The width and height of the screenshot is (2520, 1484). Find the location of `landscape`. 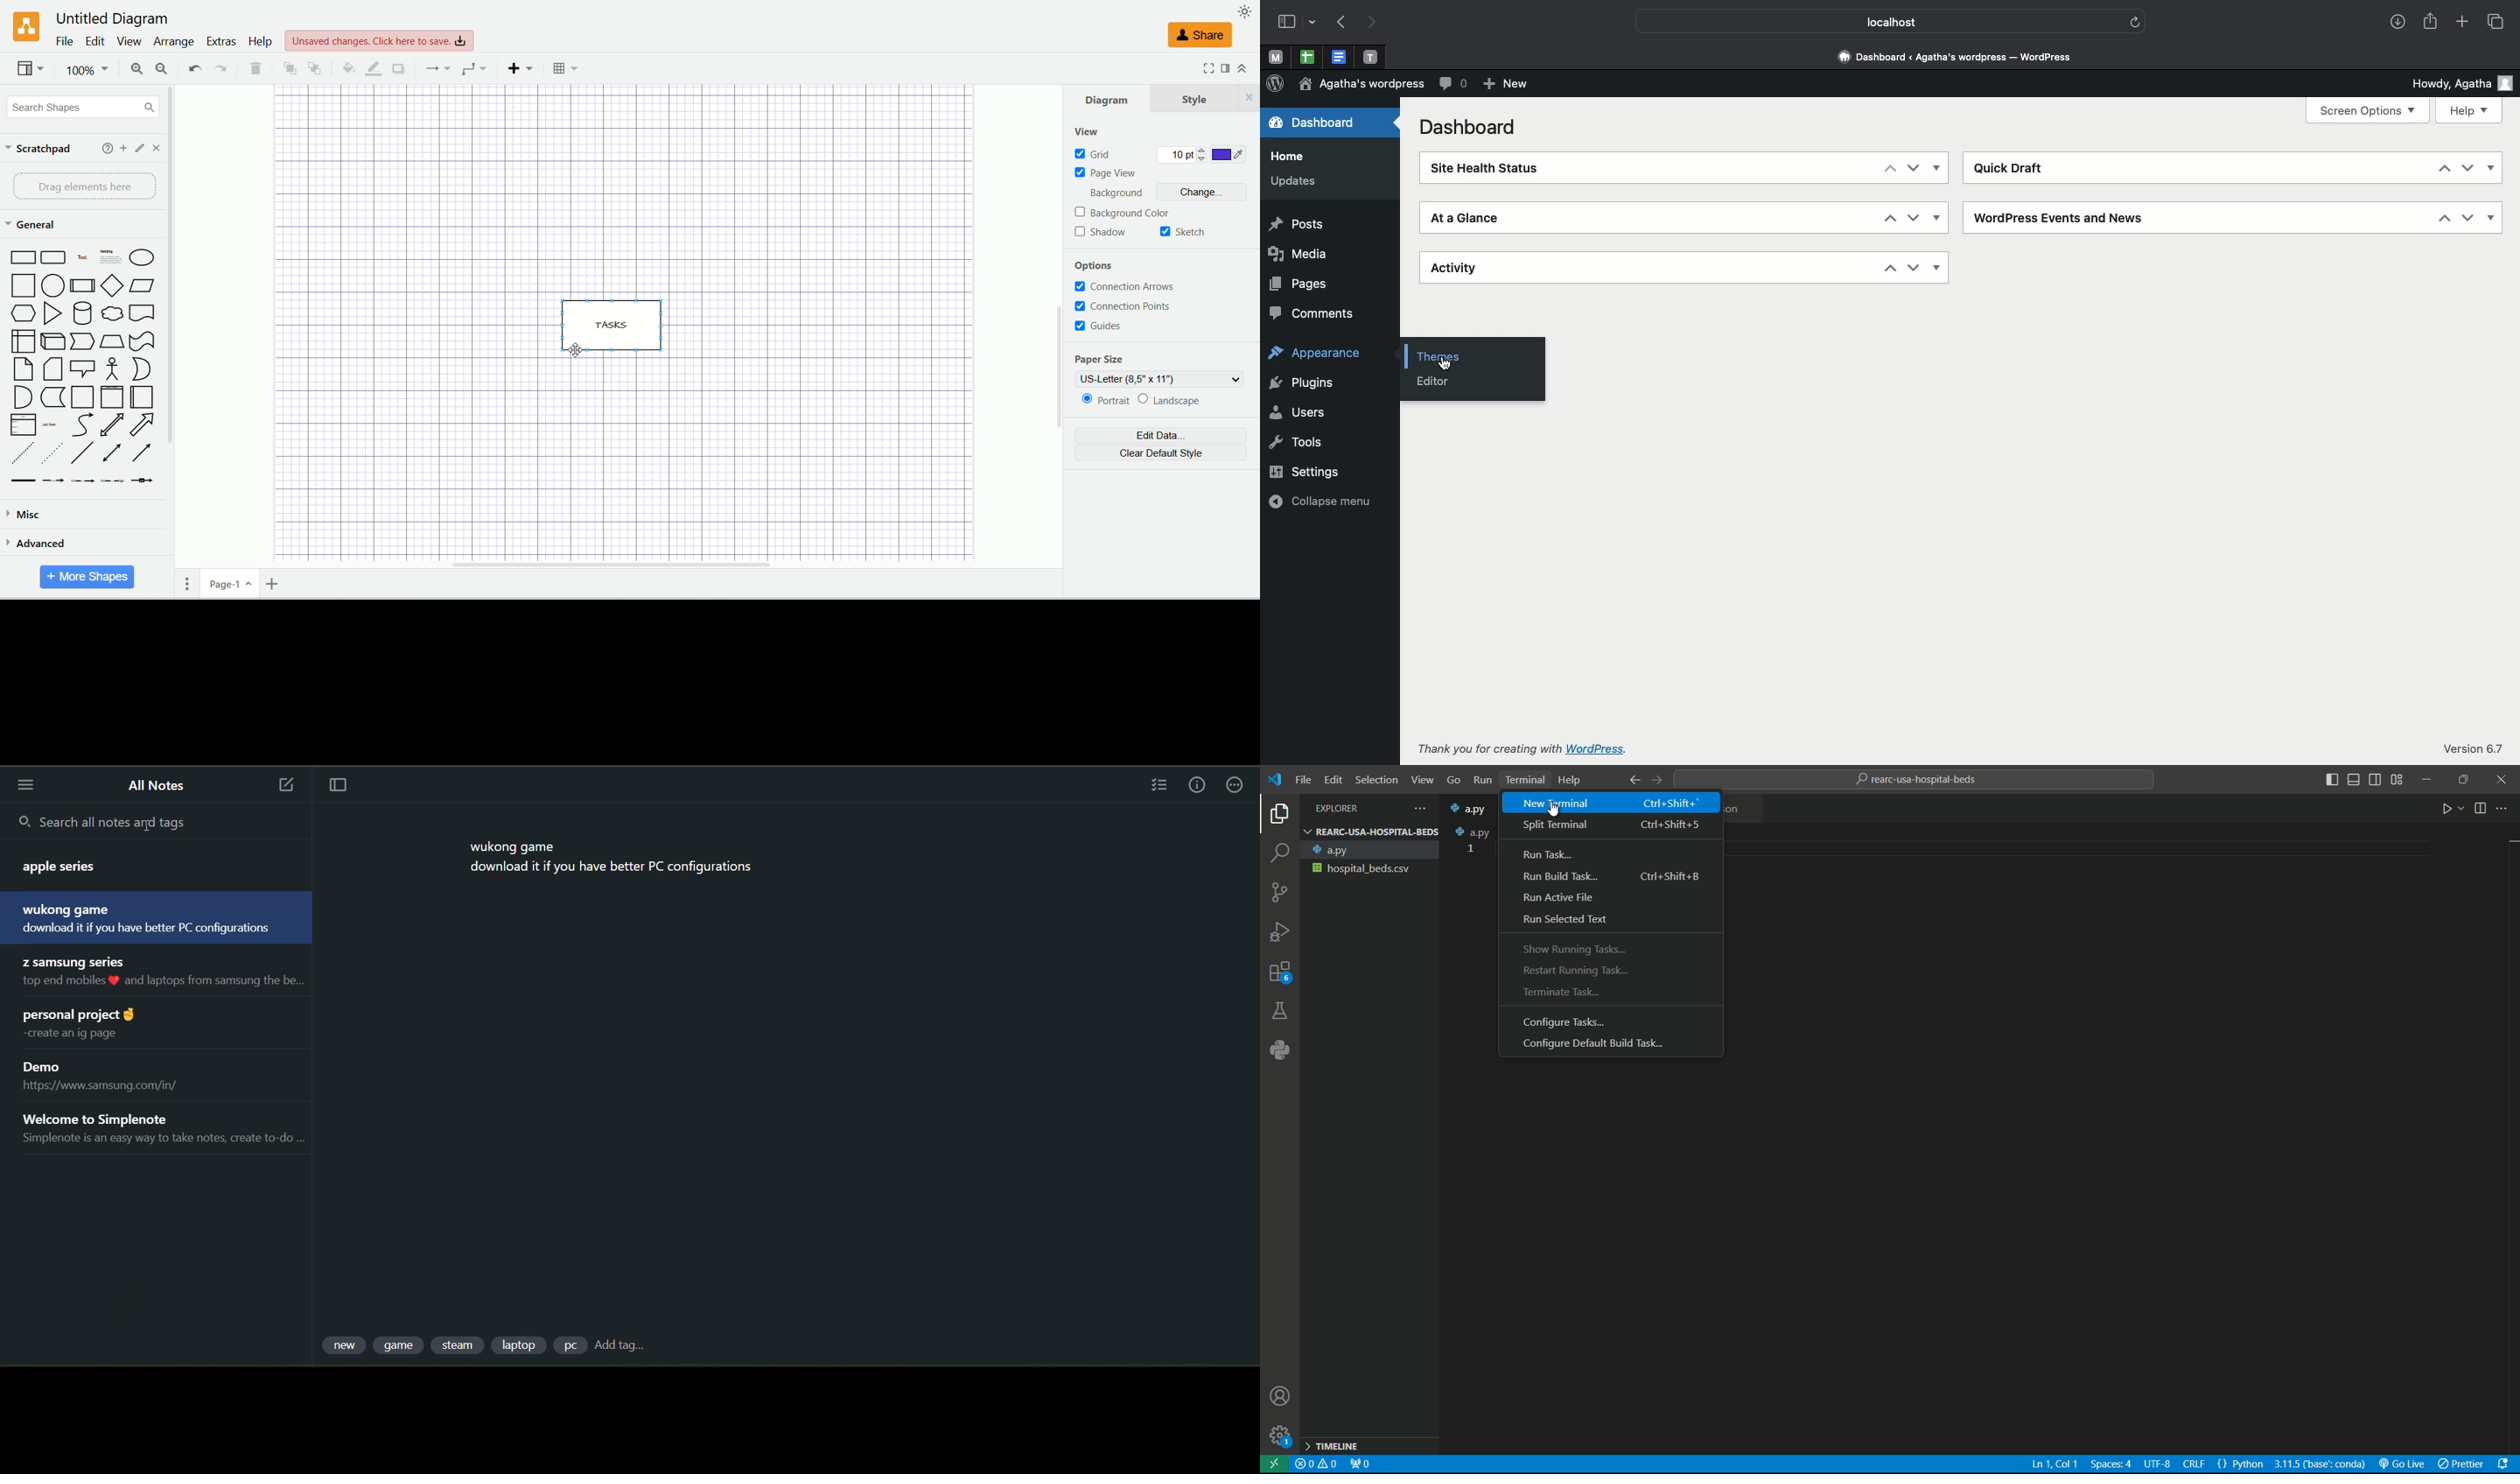

landscape is located at coordinates (1185, 400).